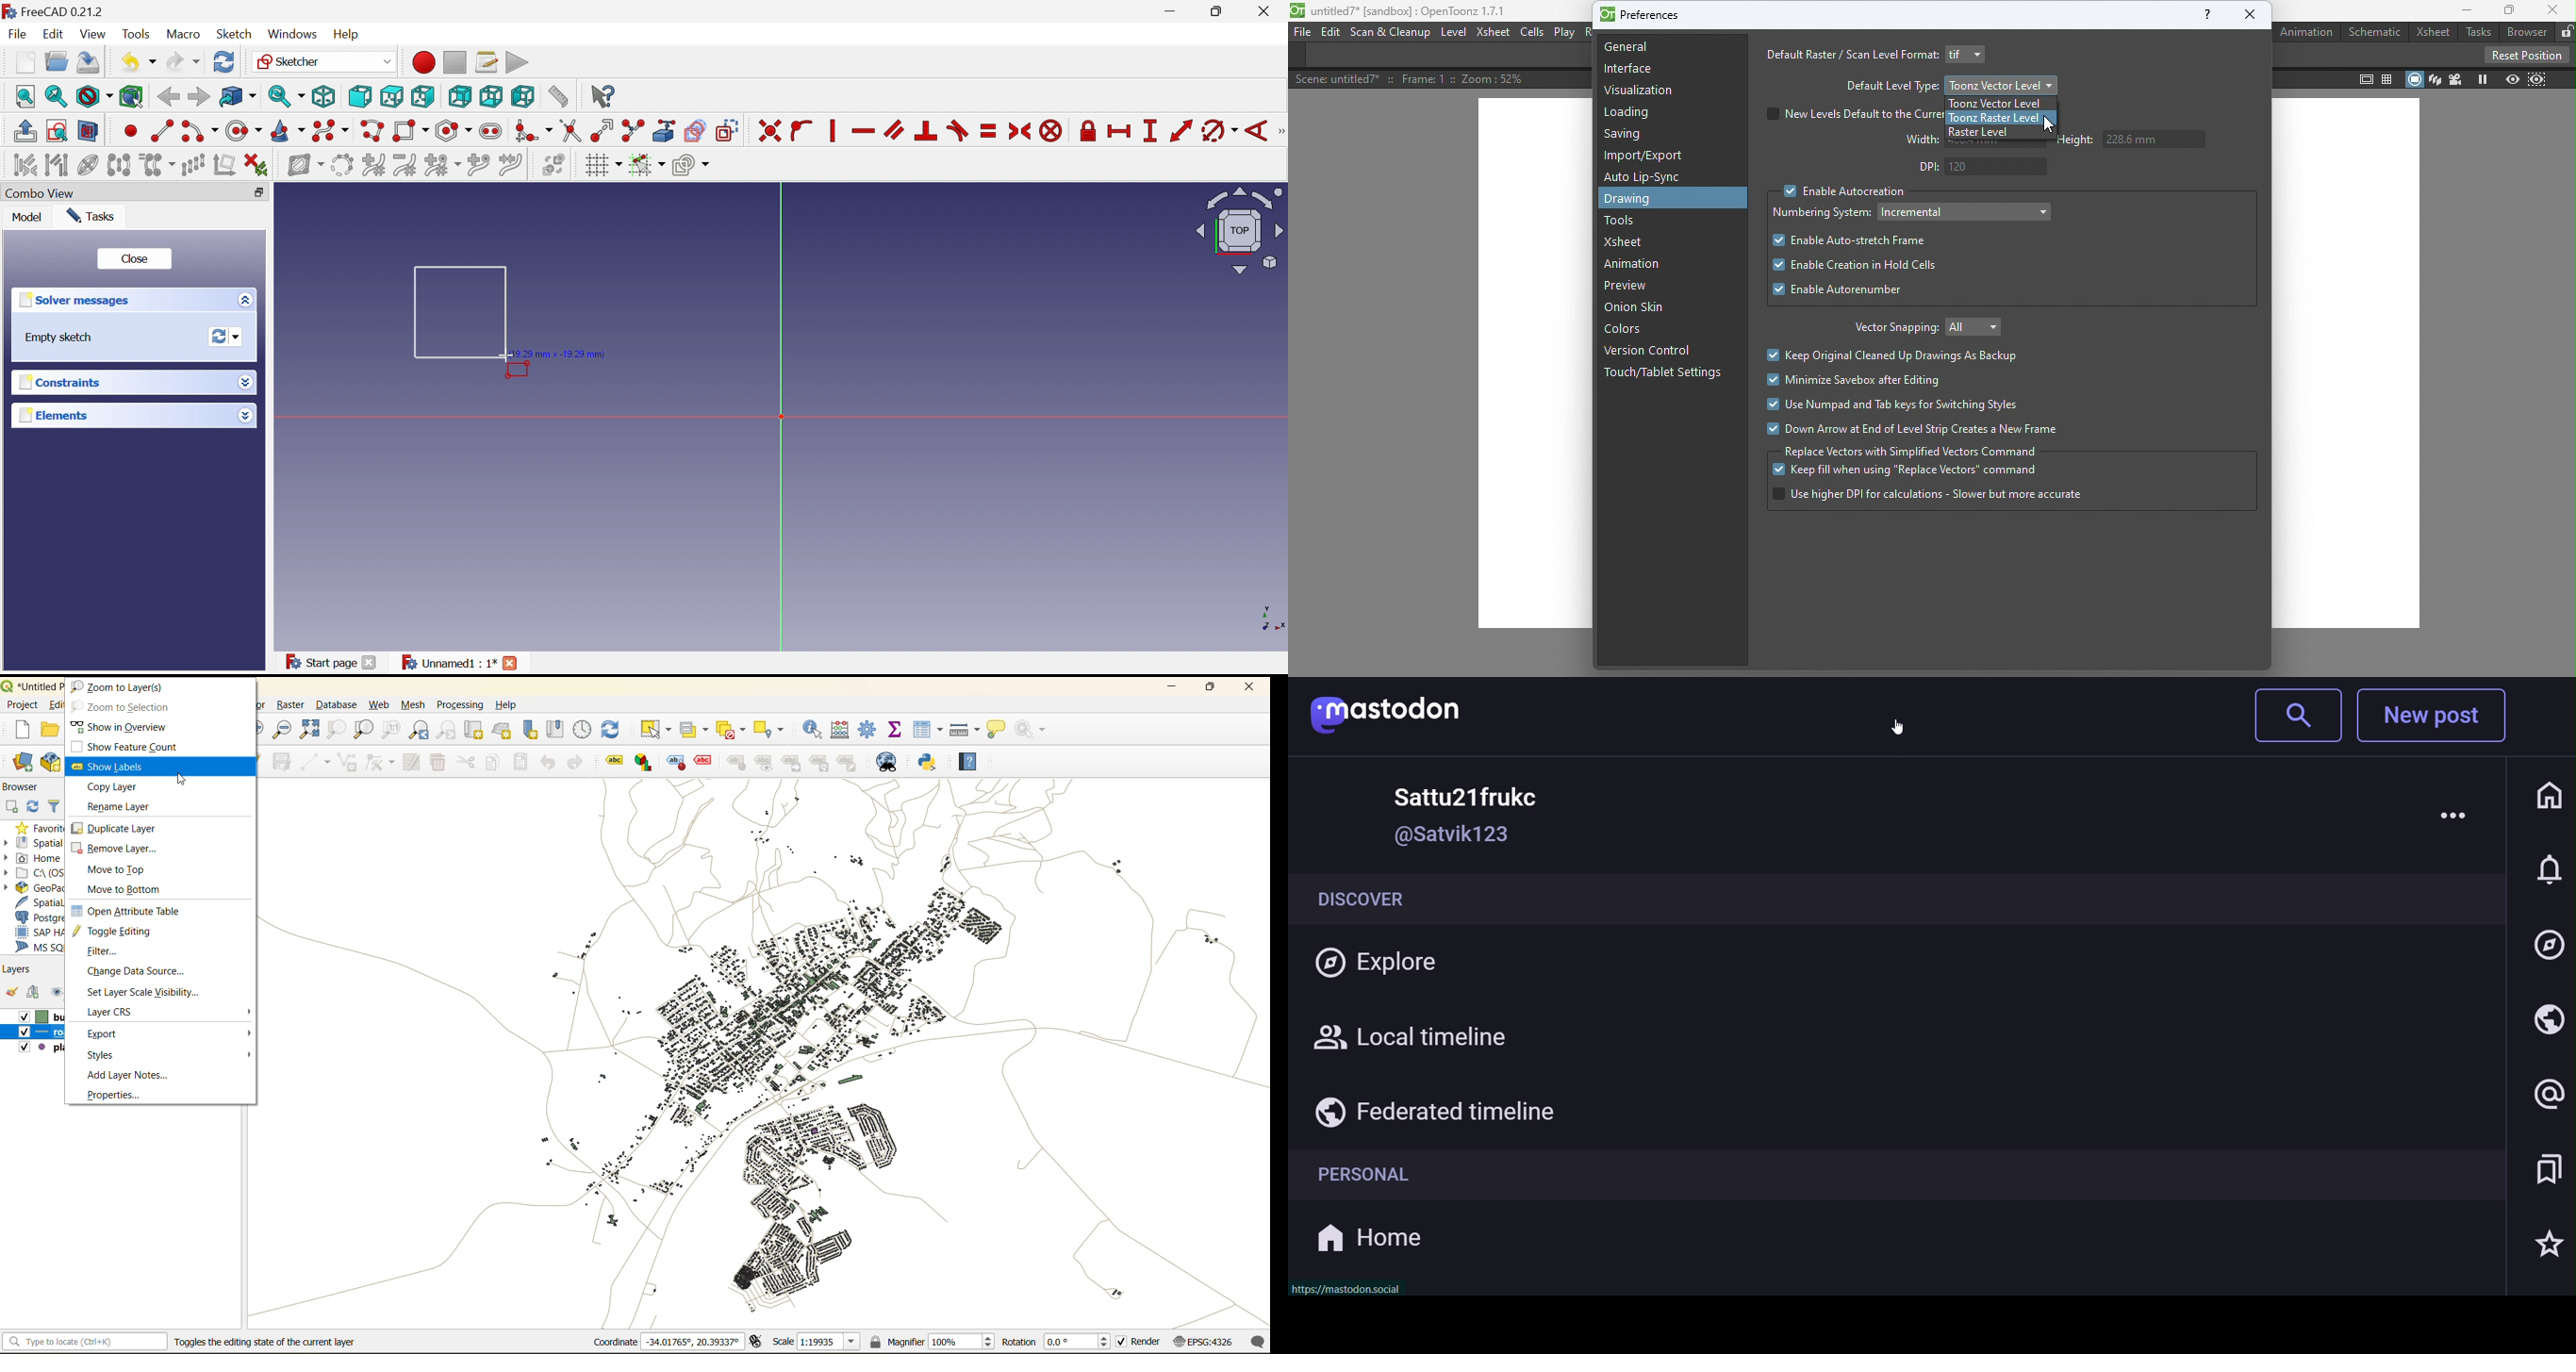 The image size is (2576, 1372). I want to click on properties, so click(115, 1095).